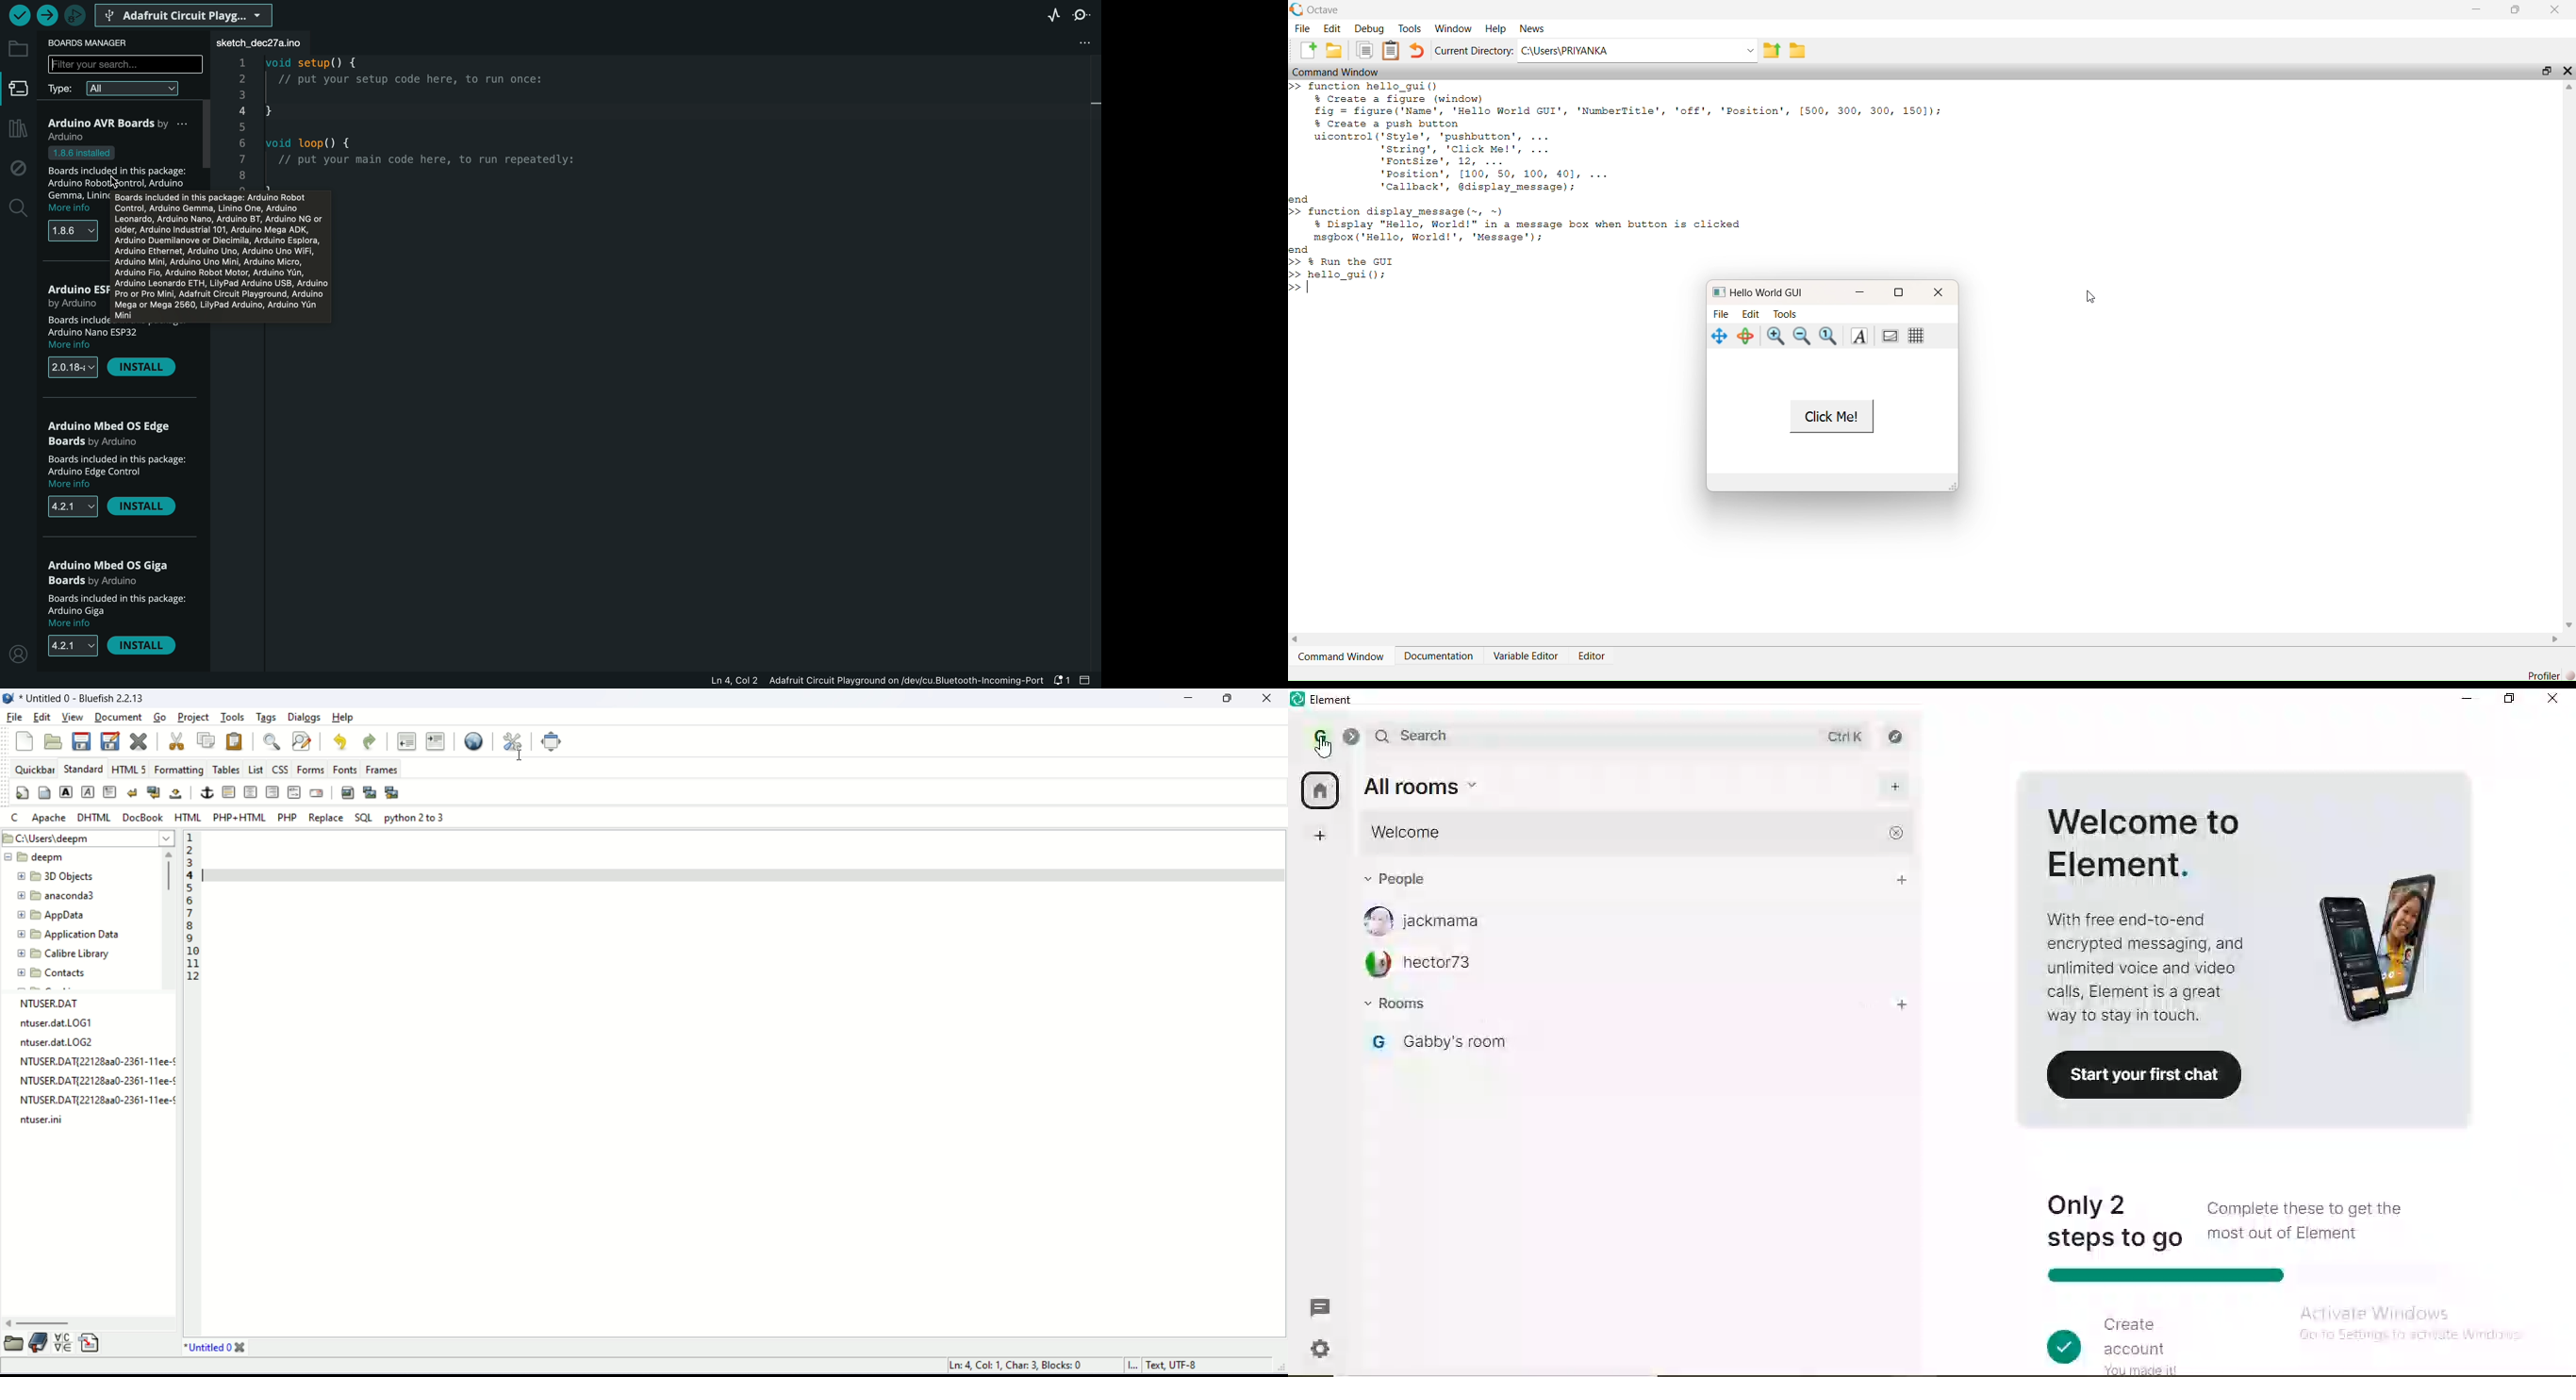 This screenshot has height=1400, width=2576. I want to click on add space, so click(1323, 836).